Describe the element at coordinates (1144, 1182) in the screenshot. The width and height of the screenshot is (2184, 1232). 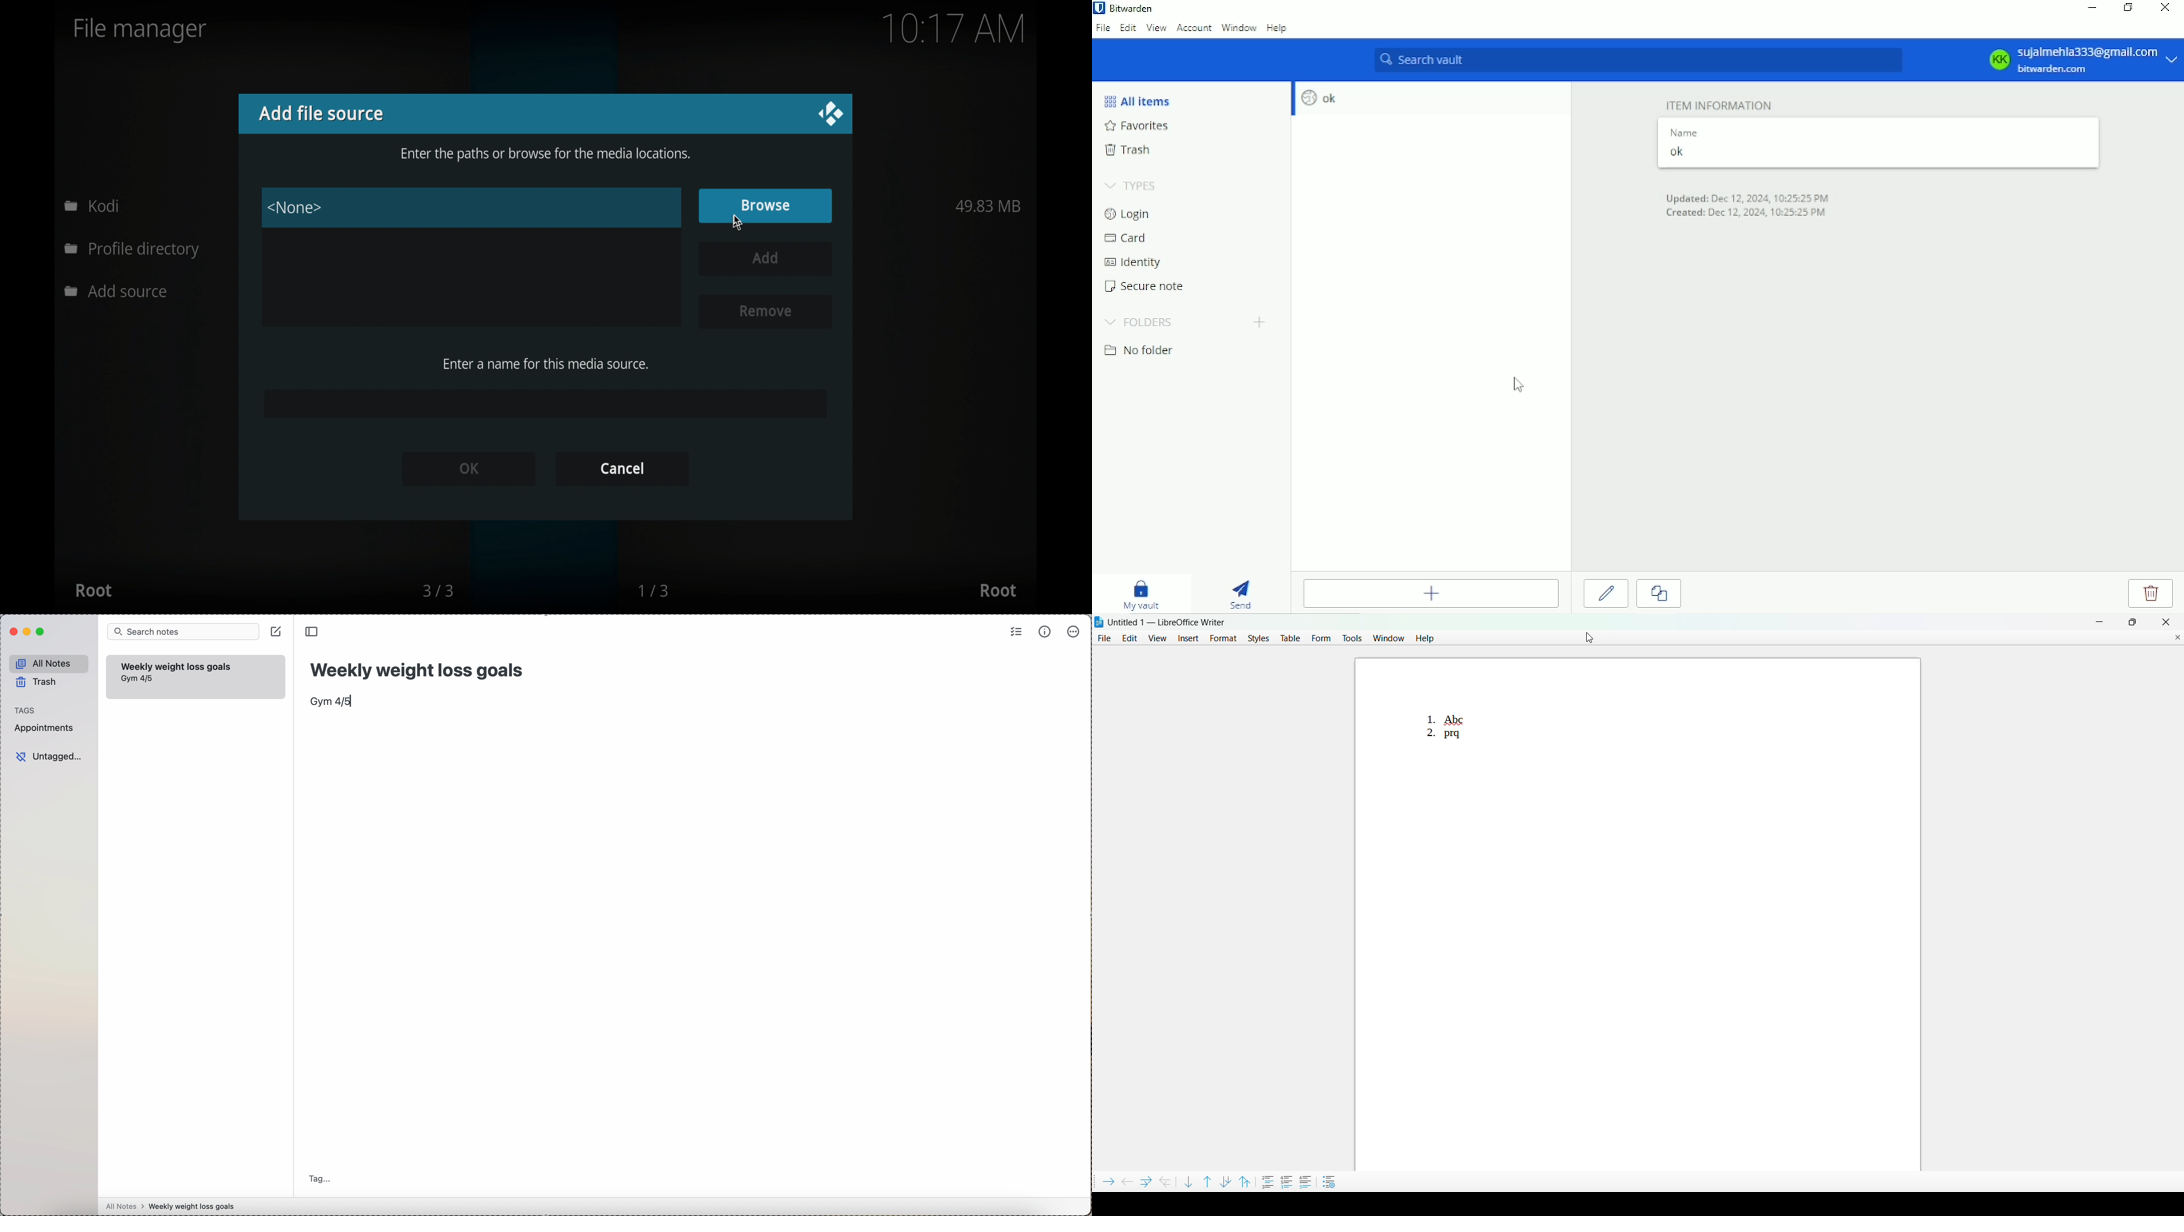
I see `demote outline level with subpoints` at that location.